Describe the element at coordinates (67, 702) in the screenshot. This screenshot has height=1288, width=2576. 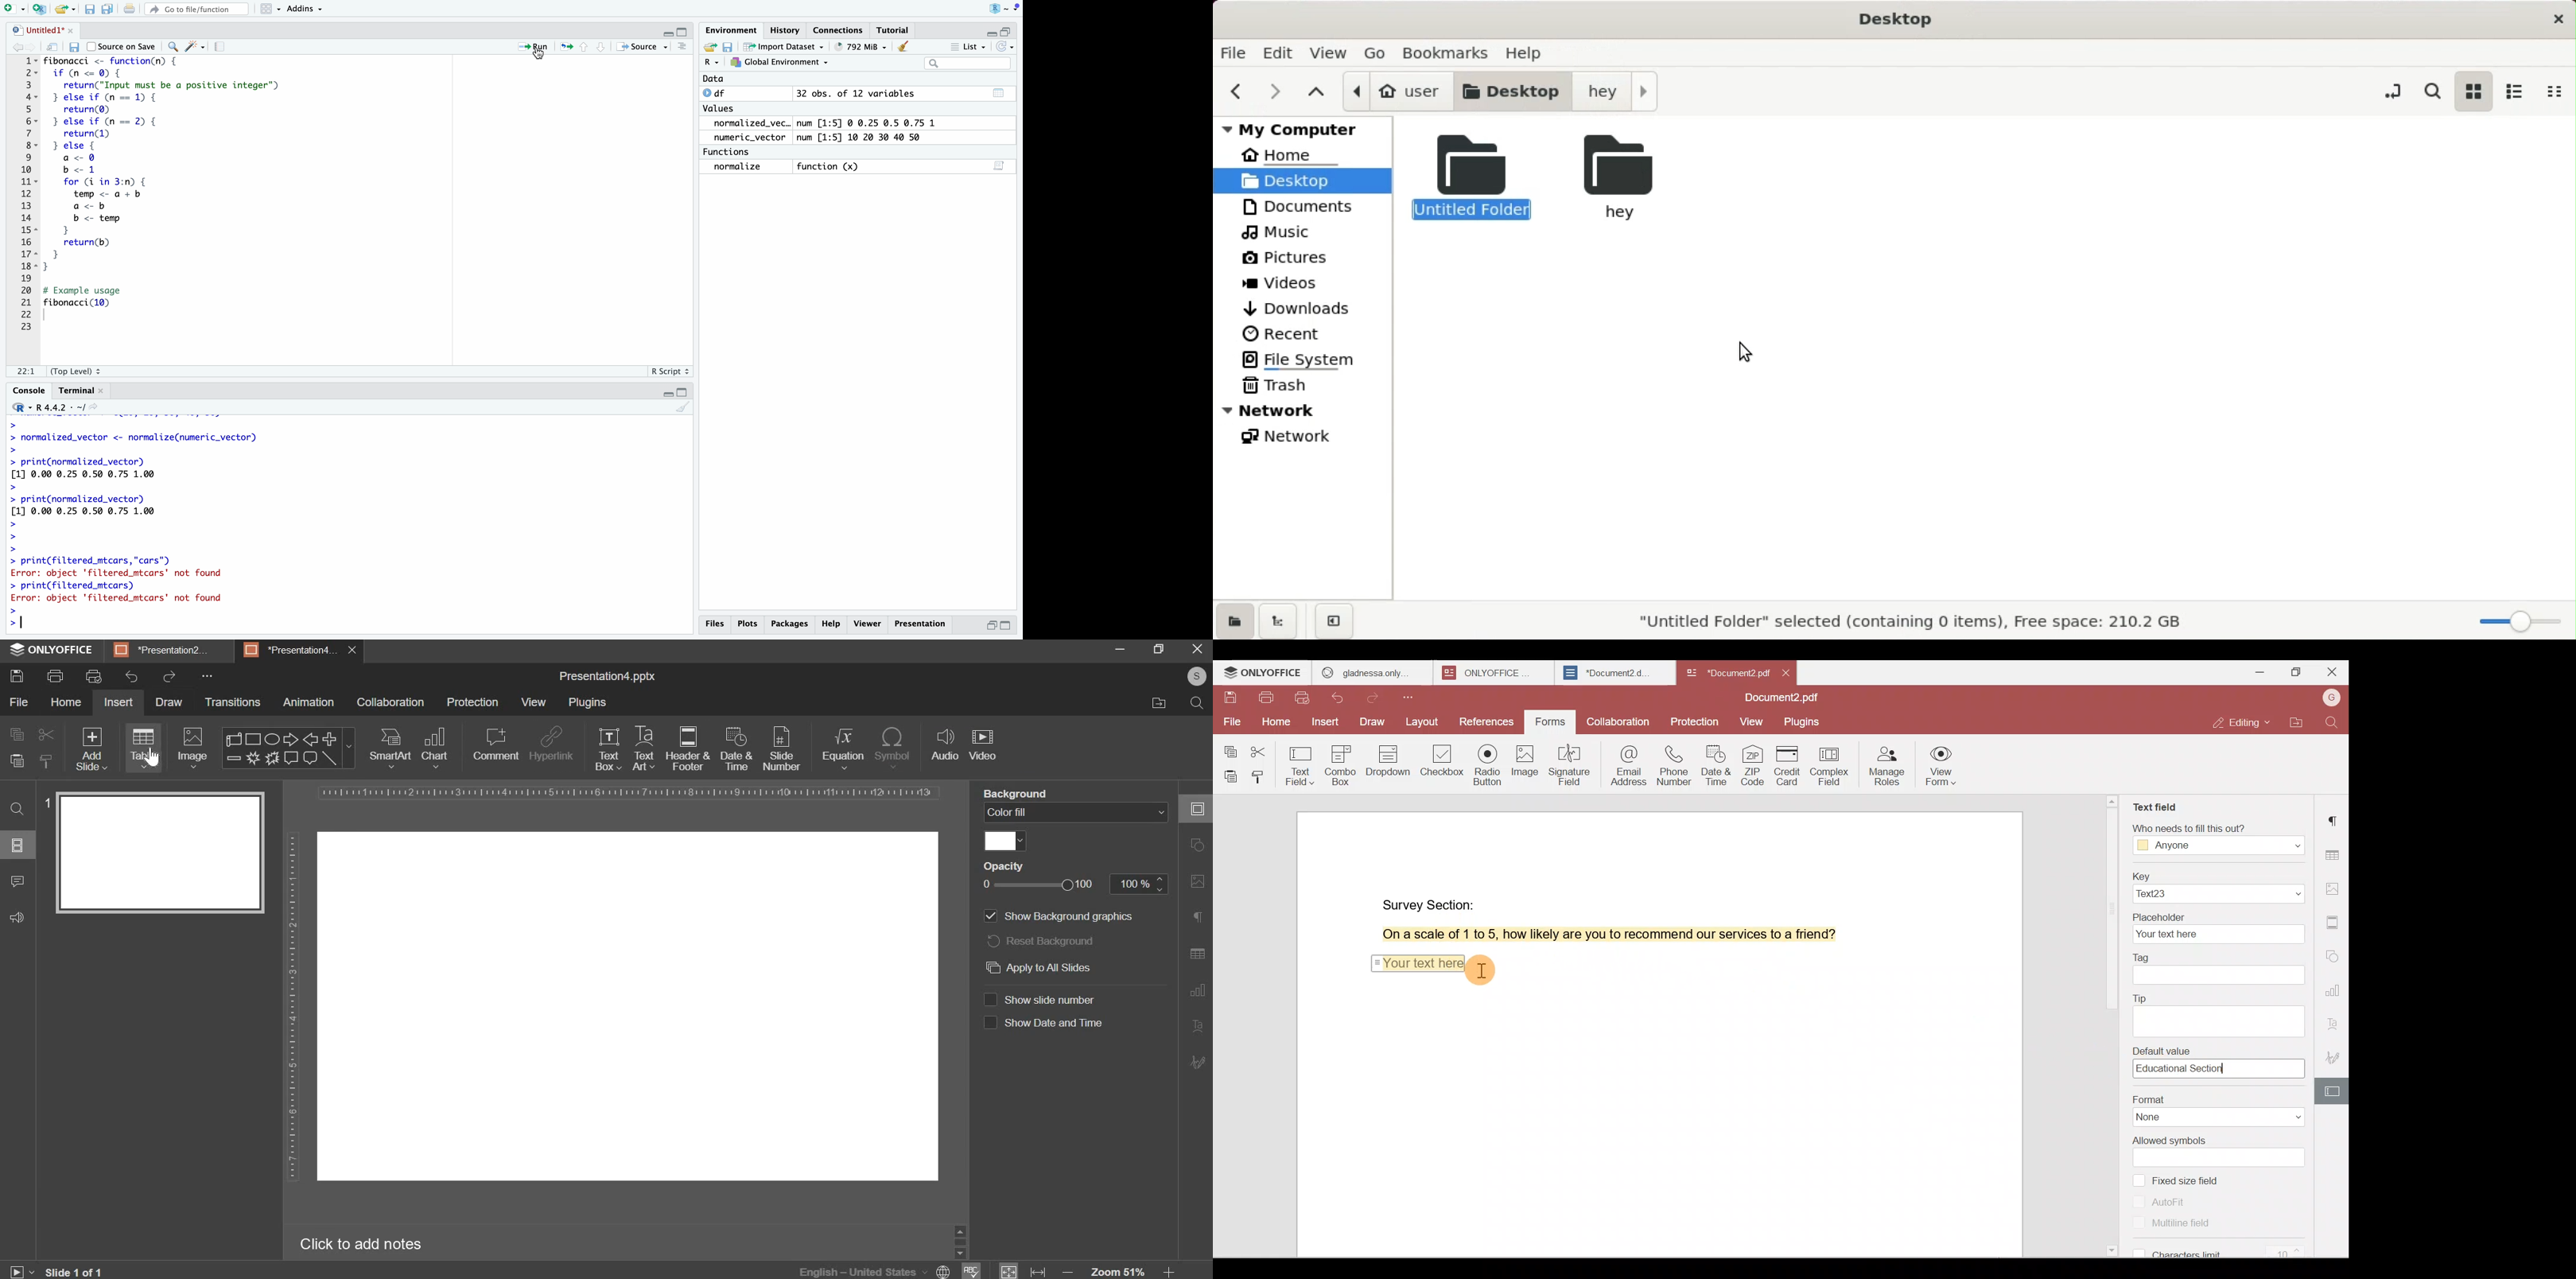
I see `home` at that location.